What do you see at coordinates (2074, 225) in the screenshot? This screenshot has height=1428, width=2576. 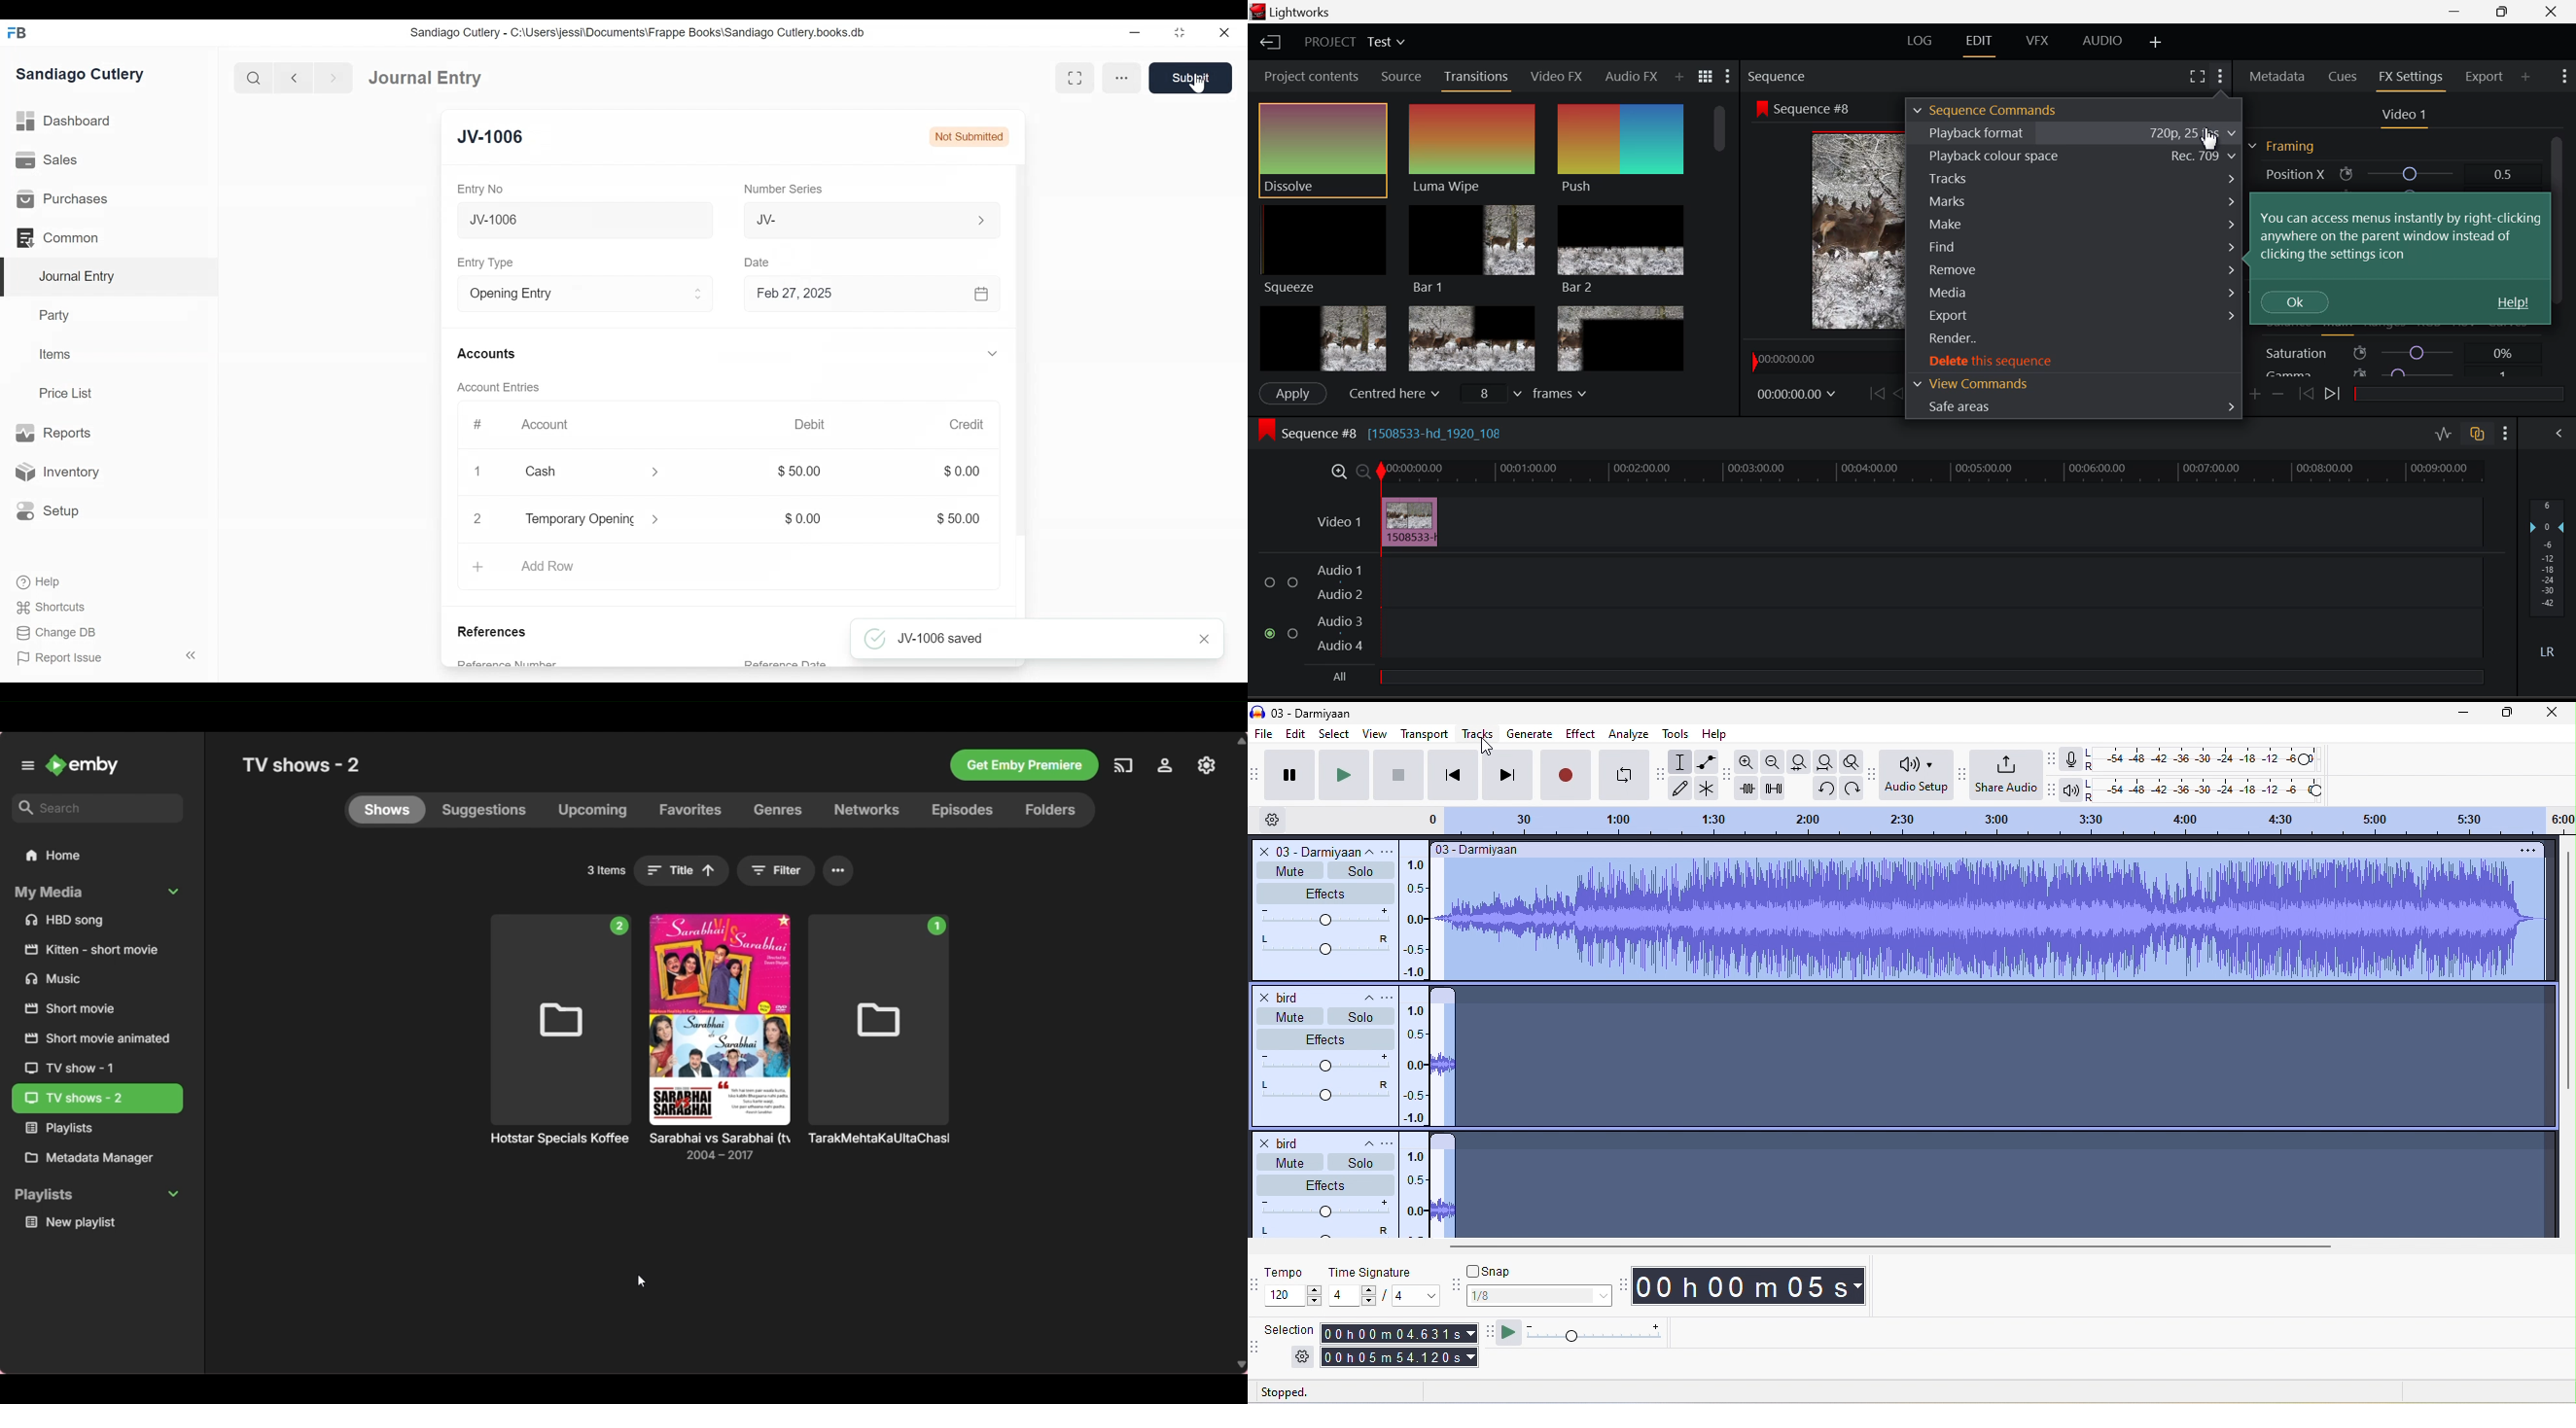 I see `Make` at bounding box center [2074, 225].